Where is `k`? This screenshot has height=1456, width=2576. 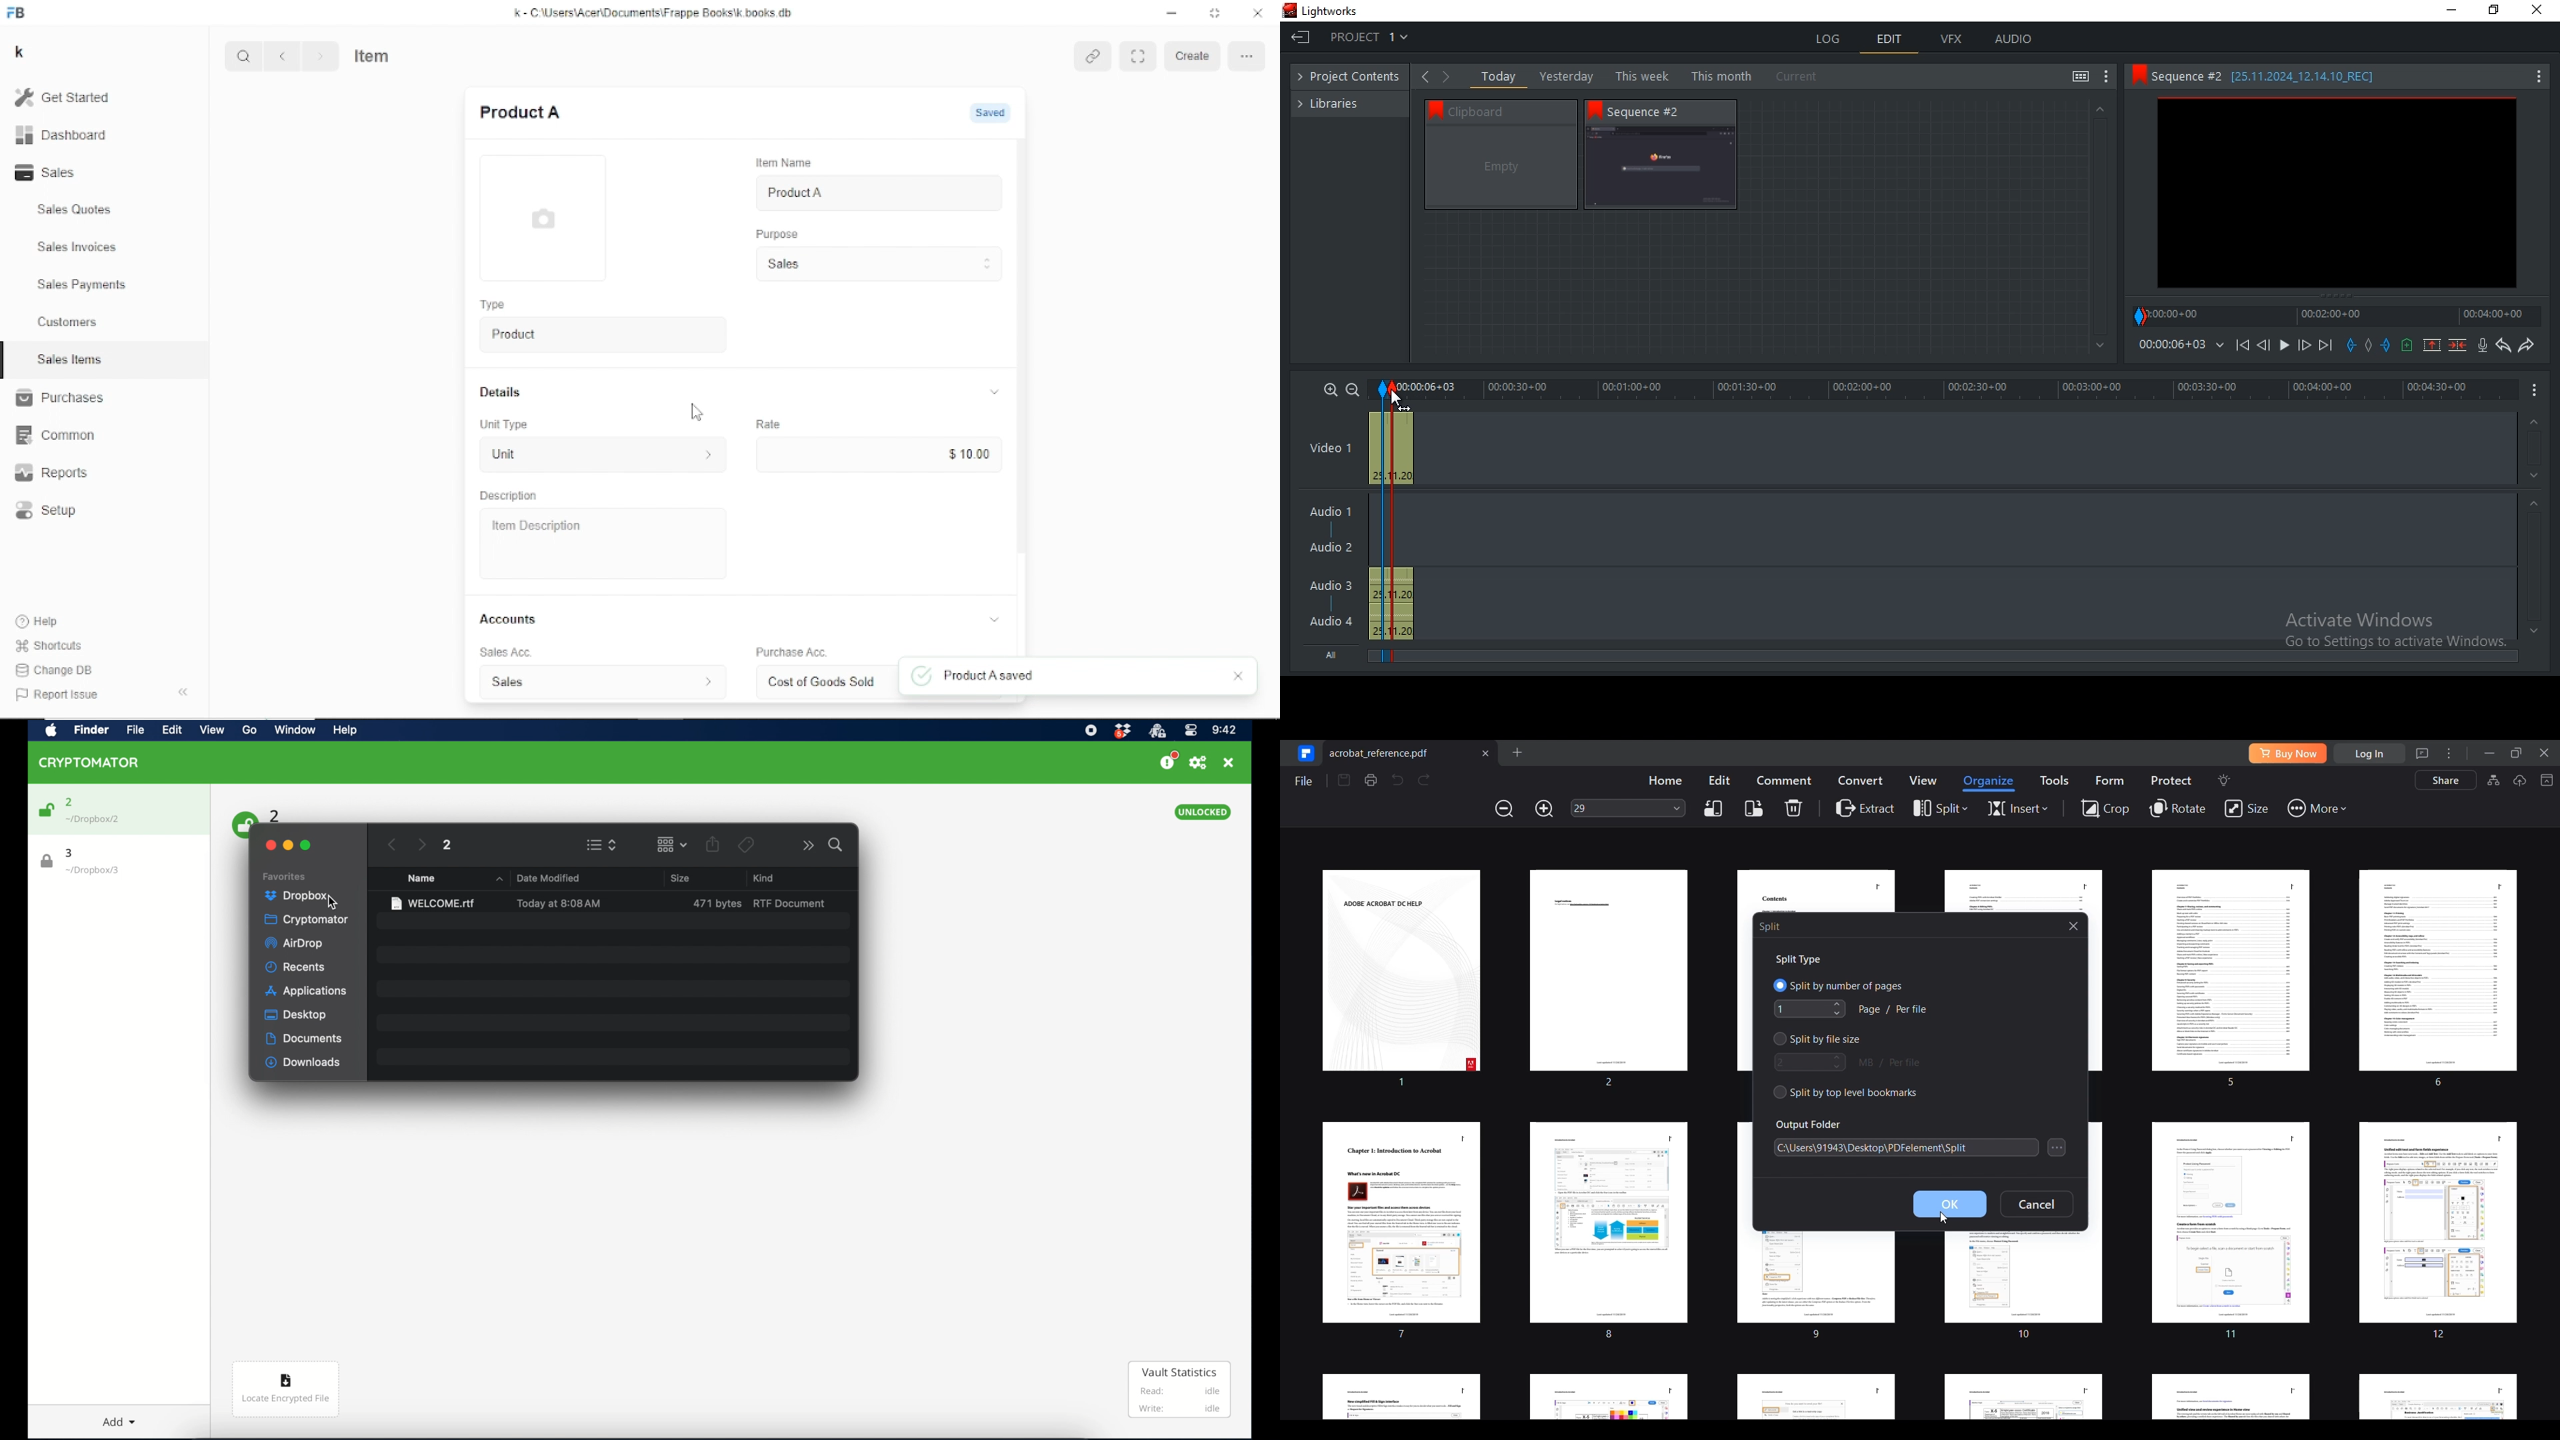 k is located at coordinates (22, 53).